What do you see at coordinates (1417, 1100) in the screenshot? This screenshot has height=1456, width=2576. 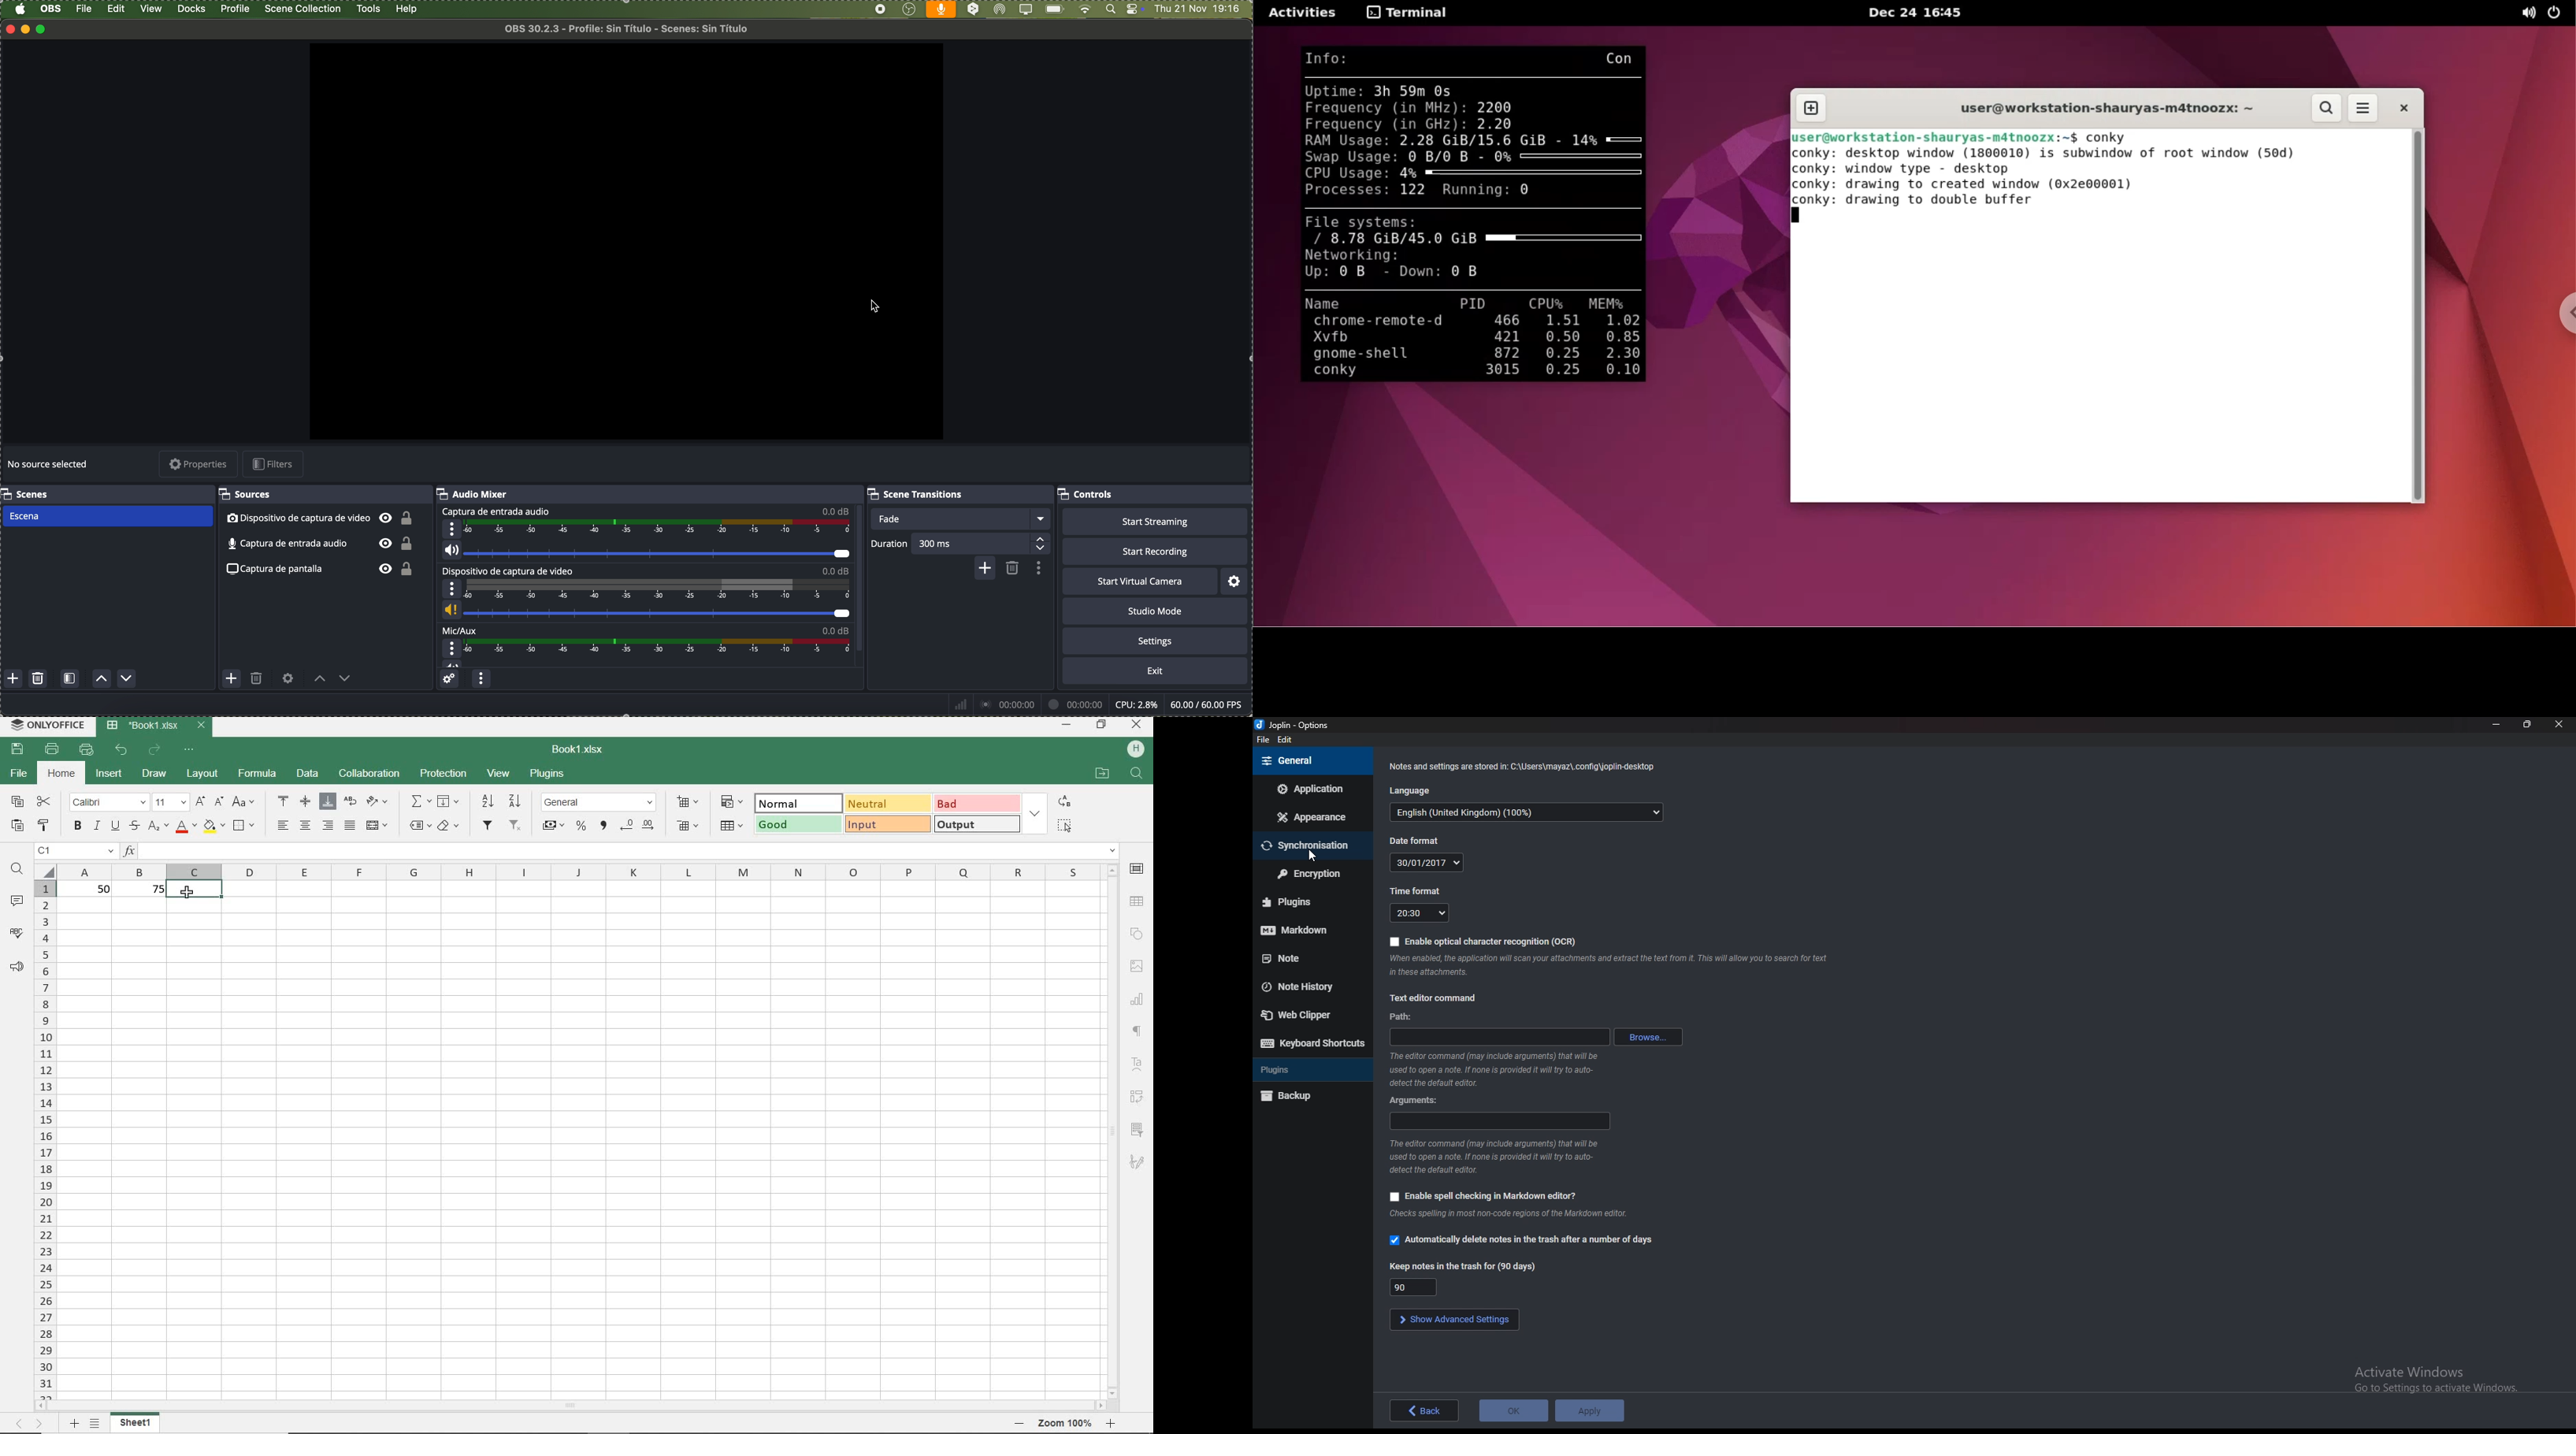 I see `arguments` at bounding box center [1417, 1100].